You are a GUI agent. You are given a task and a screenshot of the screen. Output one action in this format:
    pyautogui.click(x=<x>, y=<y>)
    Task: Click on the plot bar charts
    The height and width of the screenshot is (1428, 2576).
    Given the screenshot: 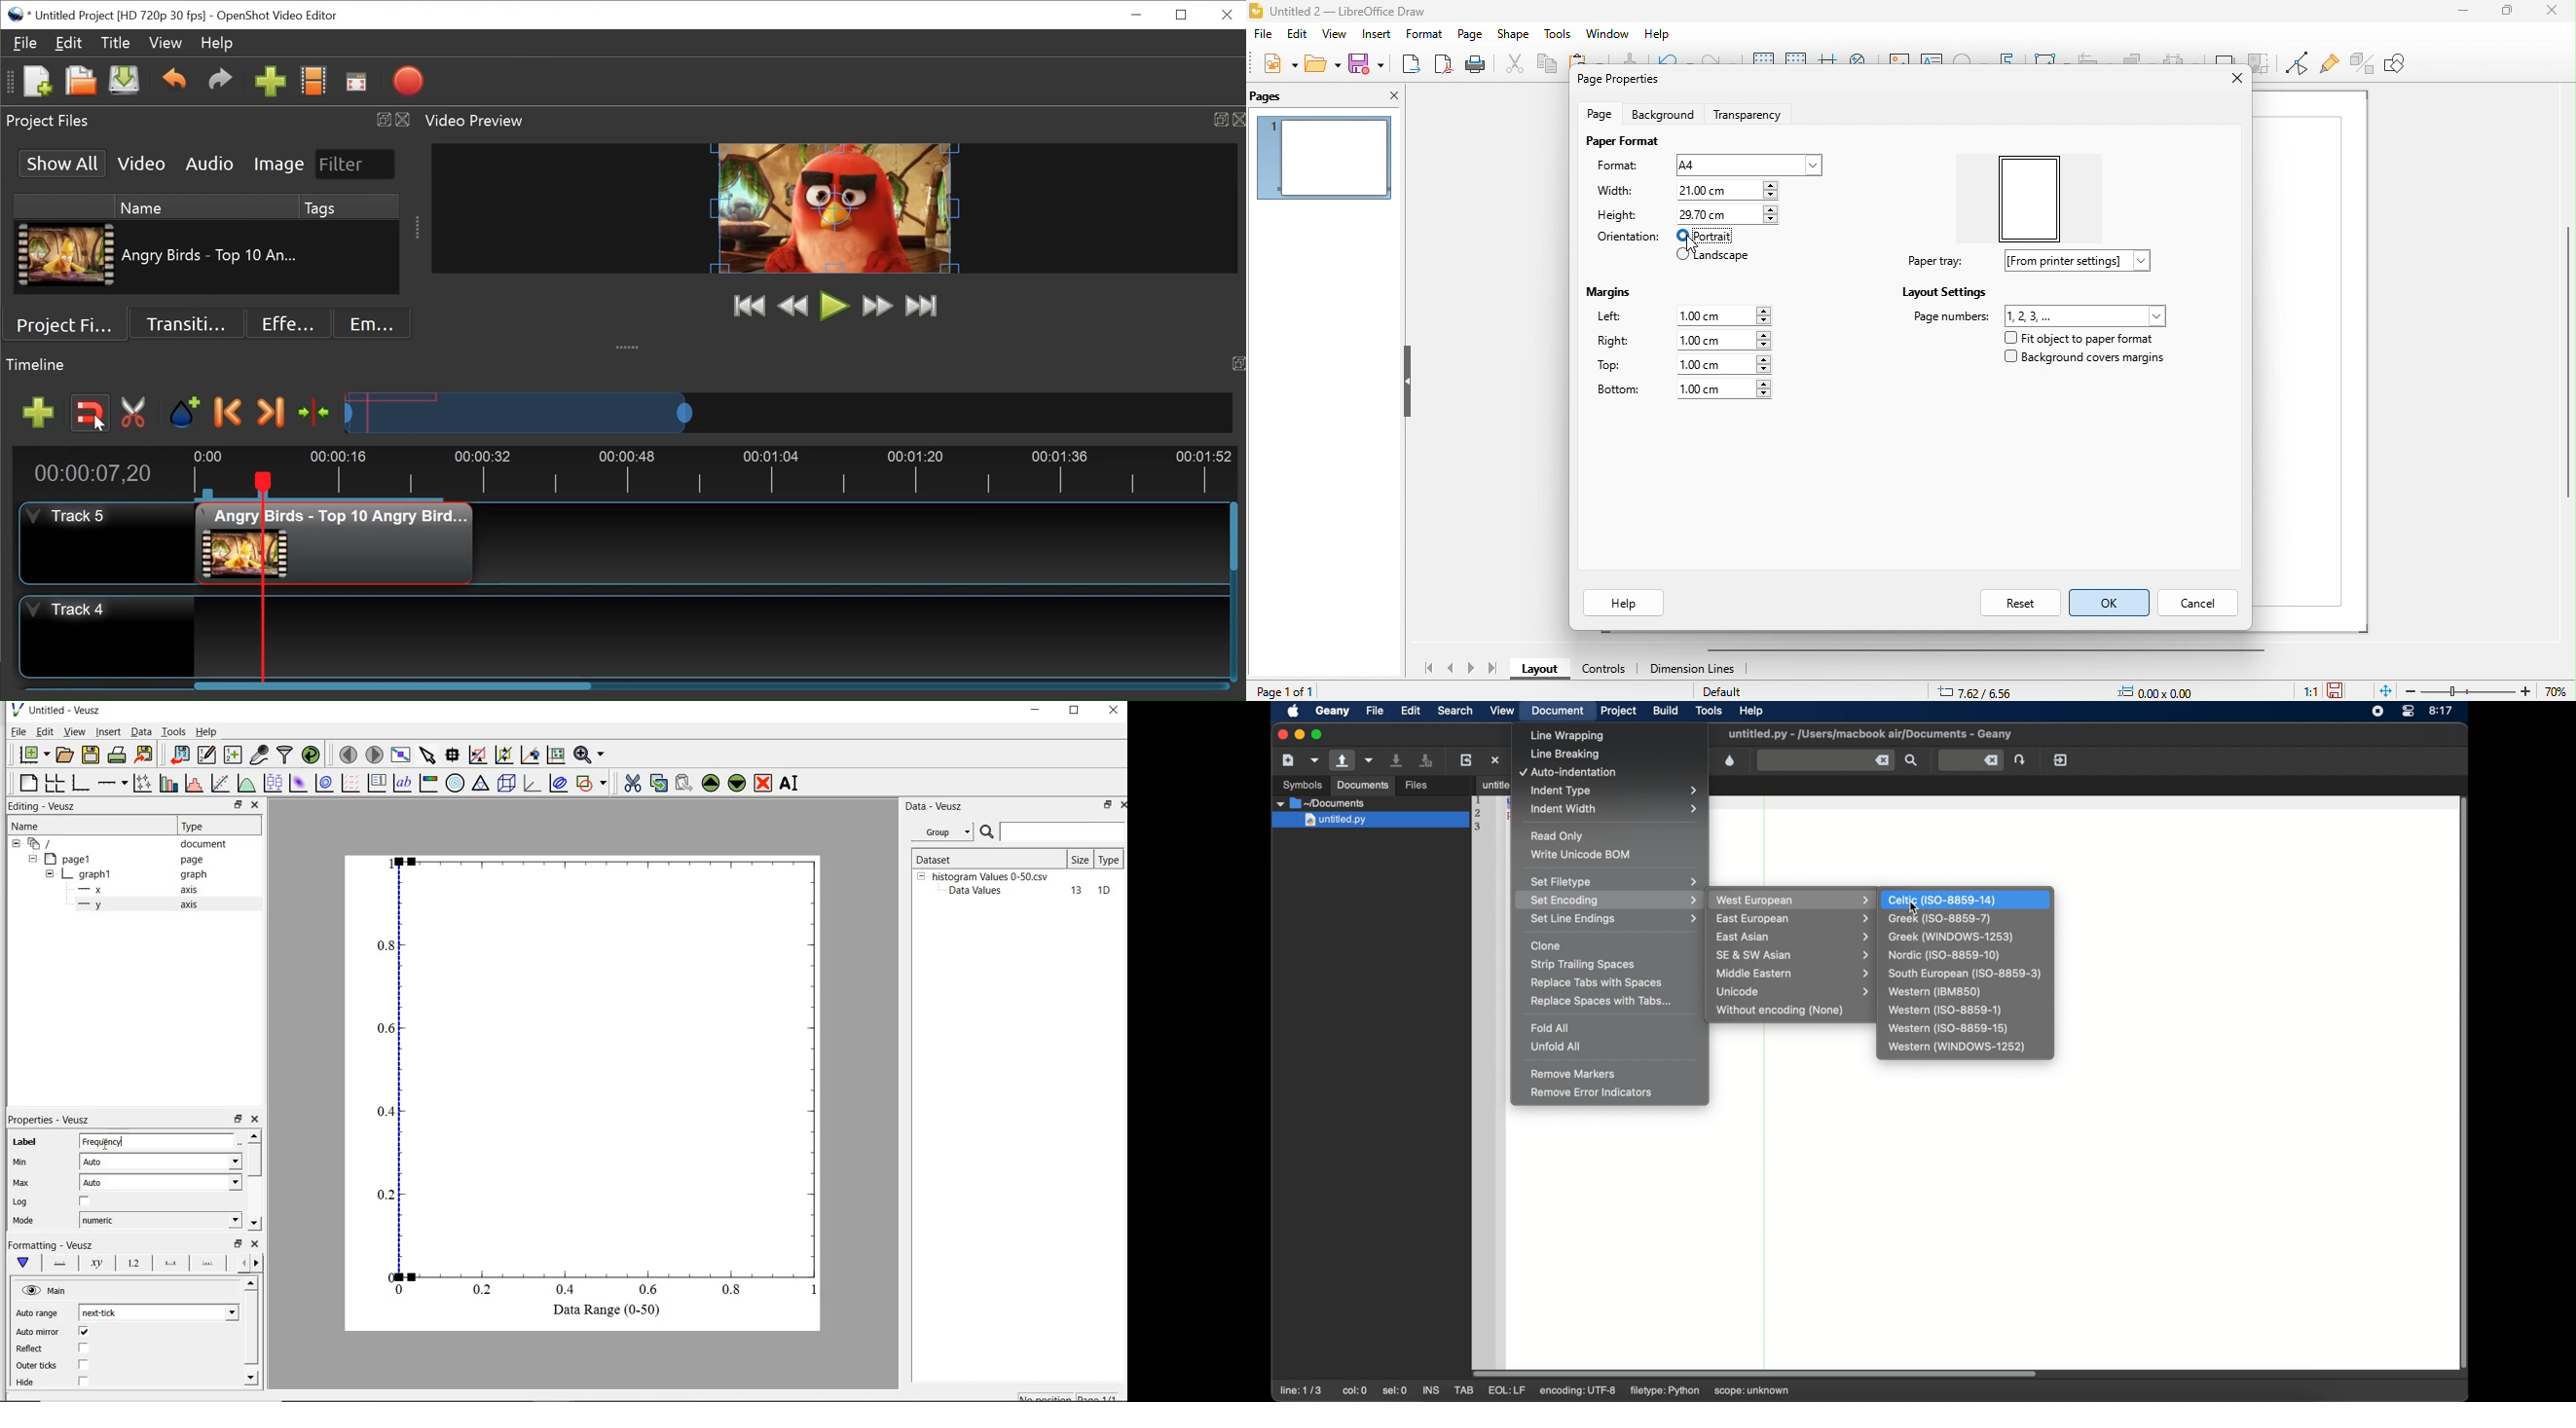 What is the action you would take?
    pyautogui.click(x=169, y=782)
    